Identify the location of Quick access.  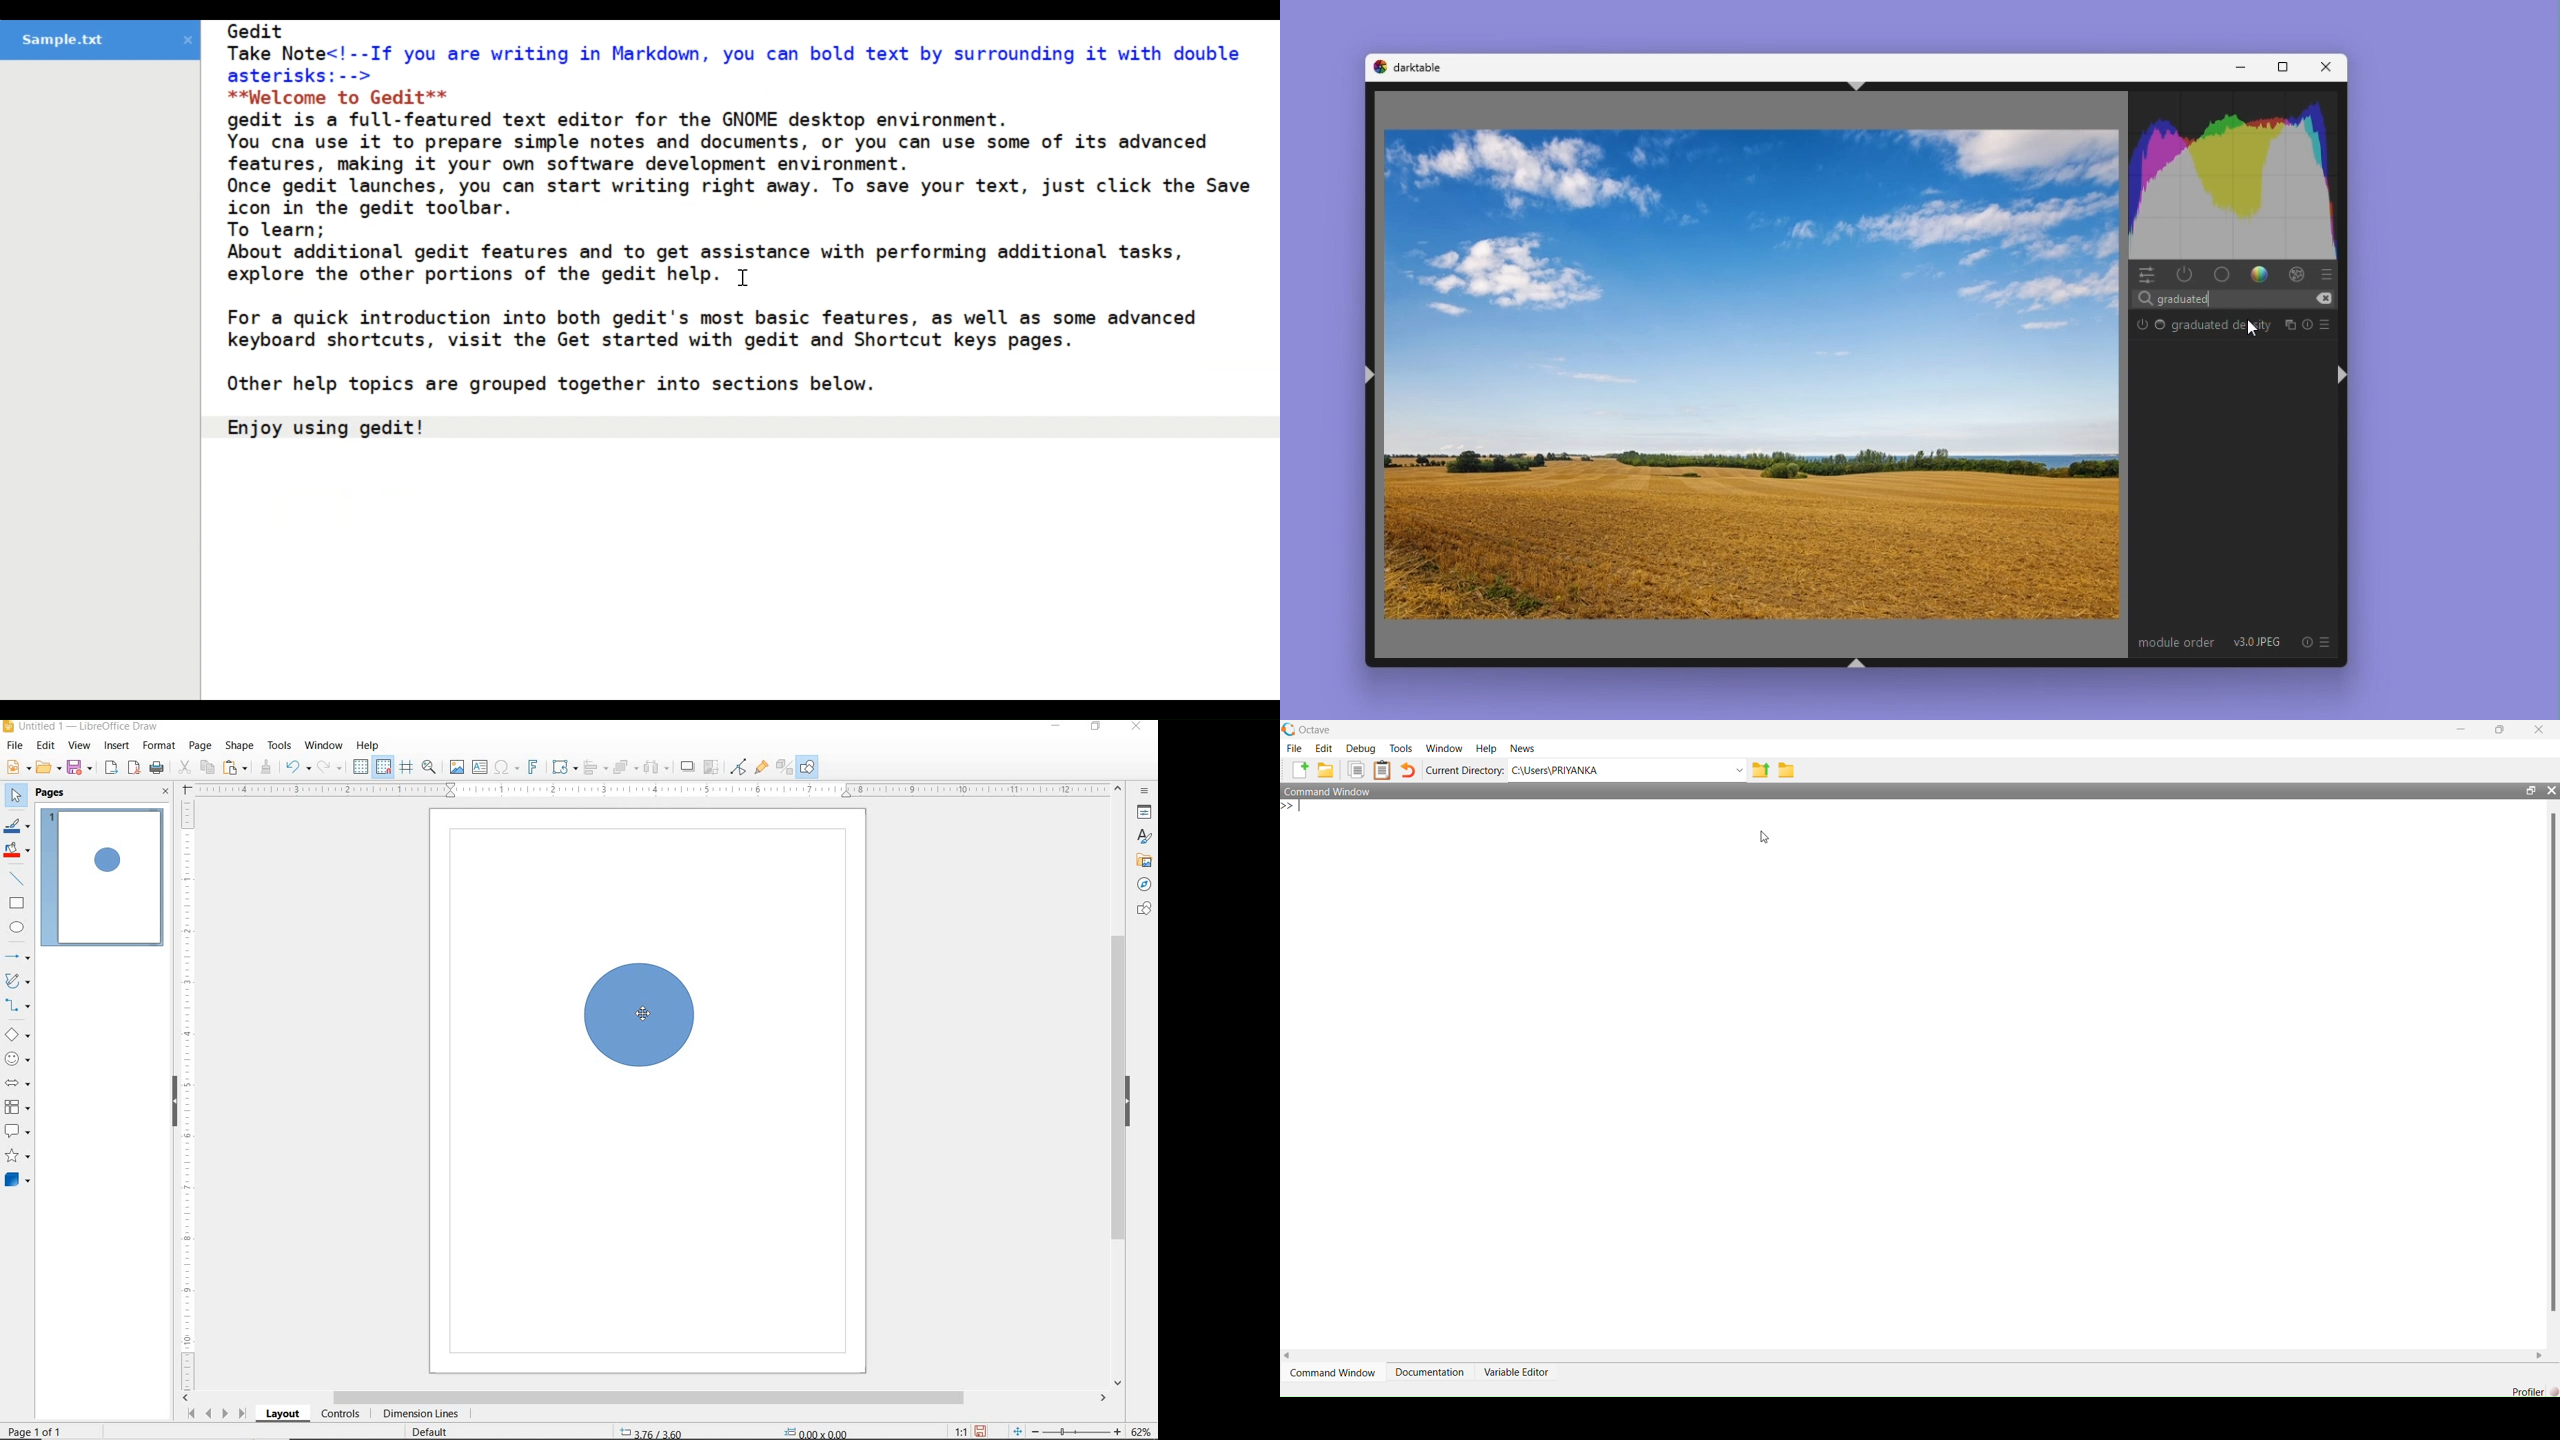
(2146, 274).